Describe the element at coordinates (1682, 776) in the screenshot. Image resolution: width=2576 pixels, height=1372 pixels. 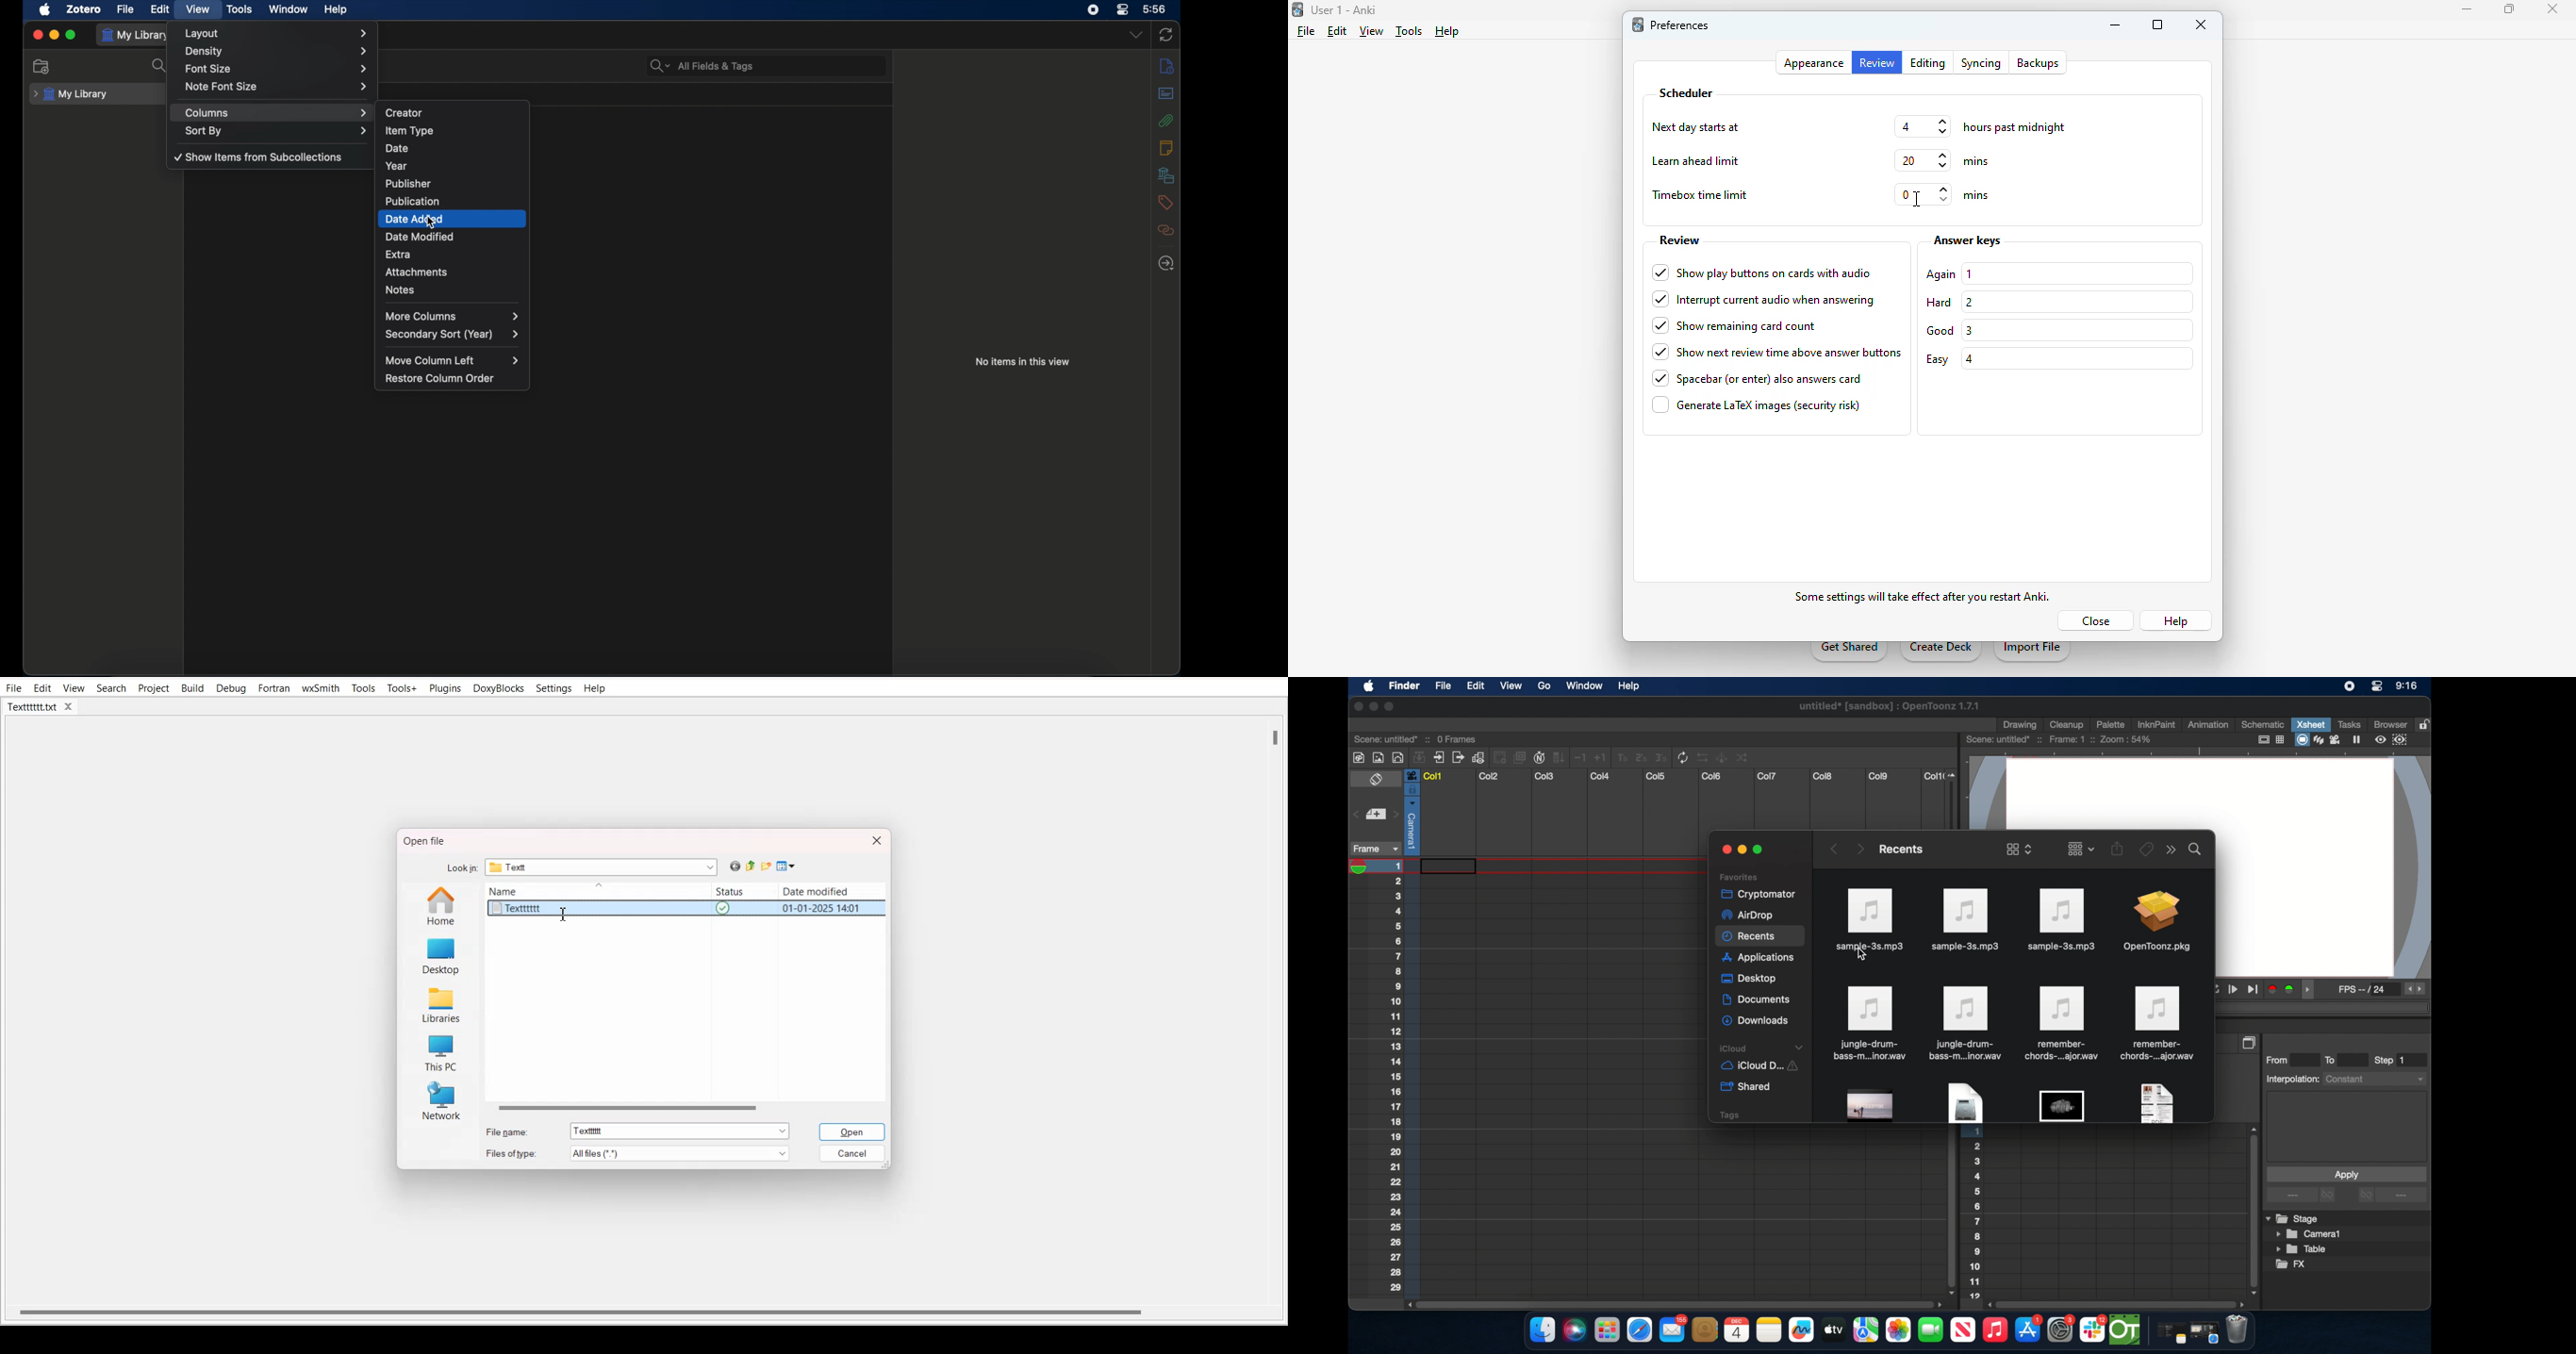
I see `columns` at that location.